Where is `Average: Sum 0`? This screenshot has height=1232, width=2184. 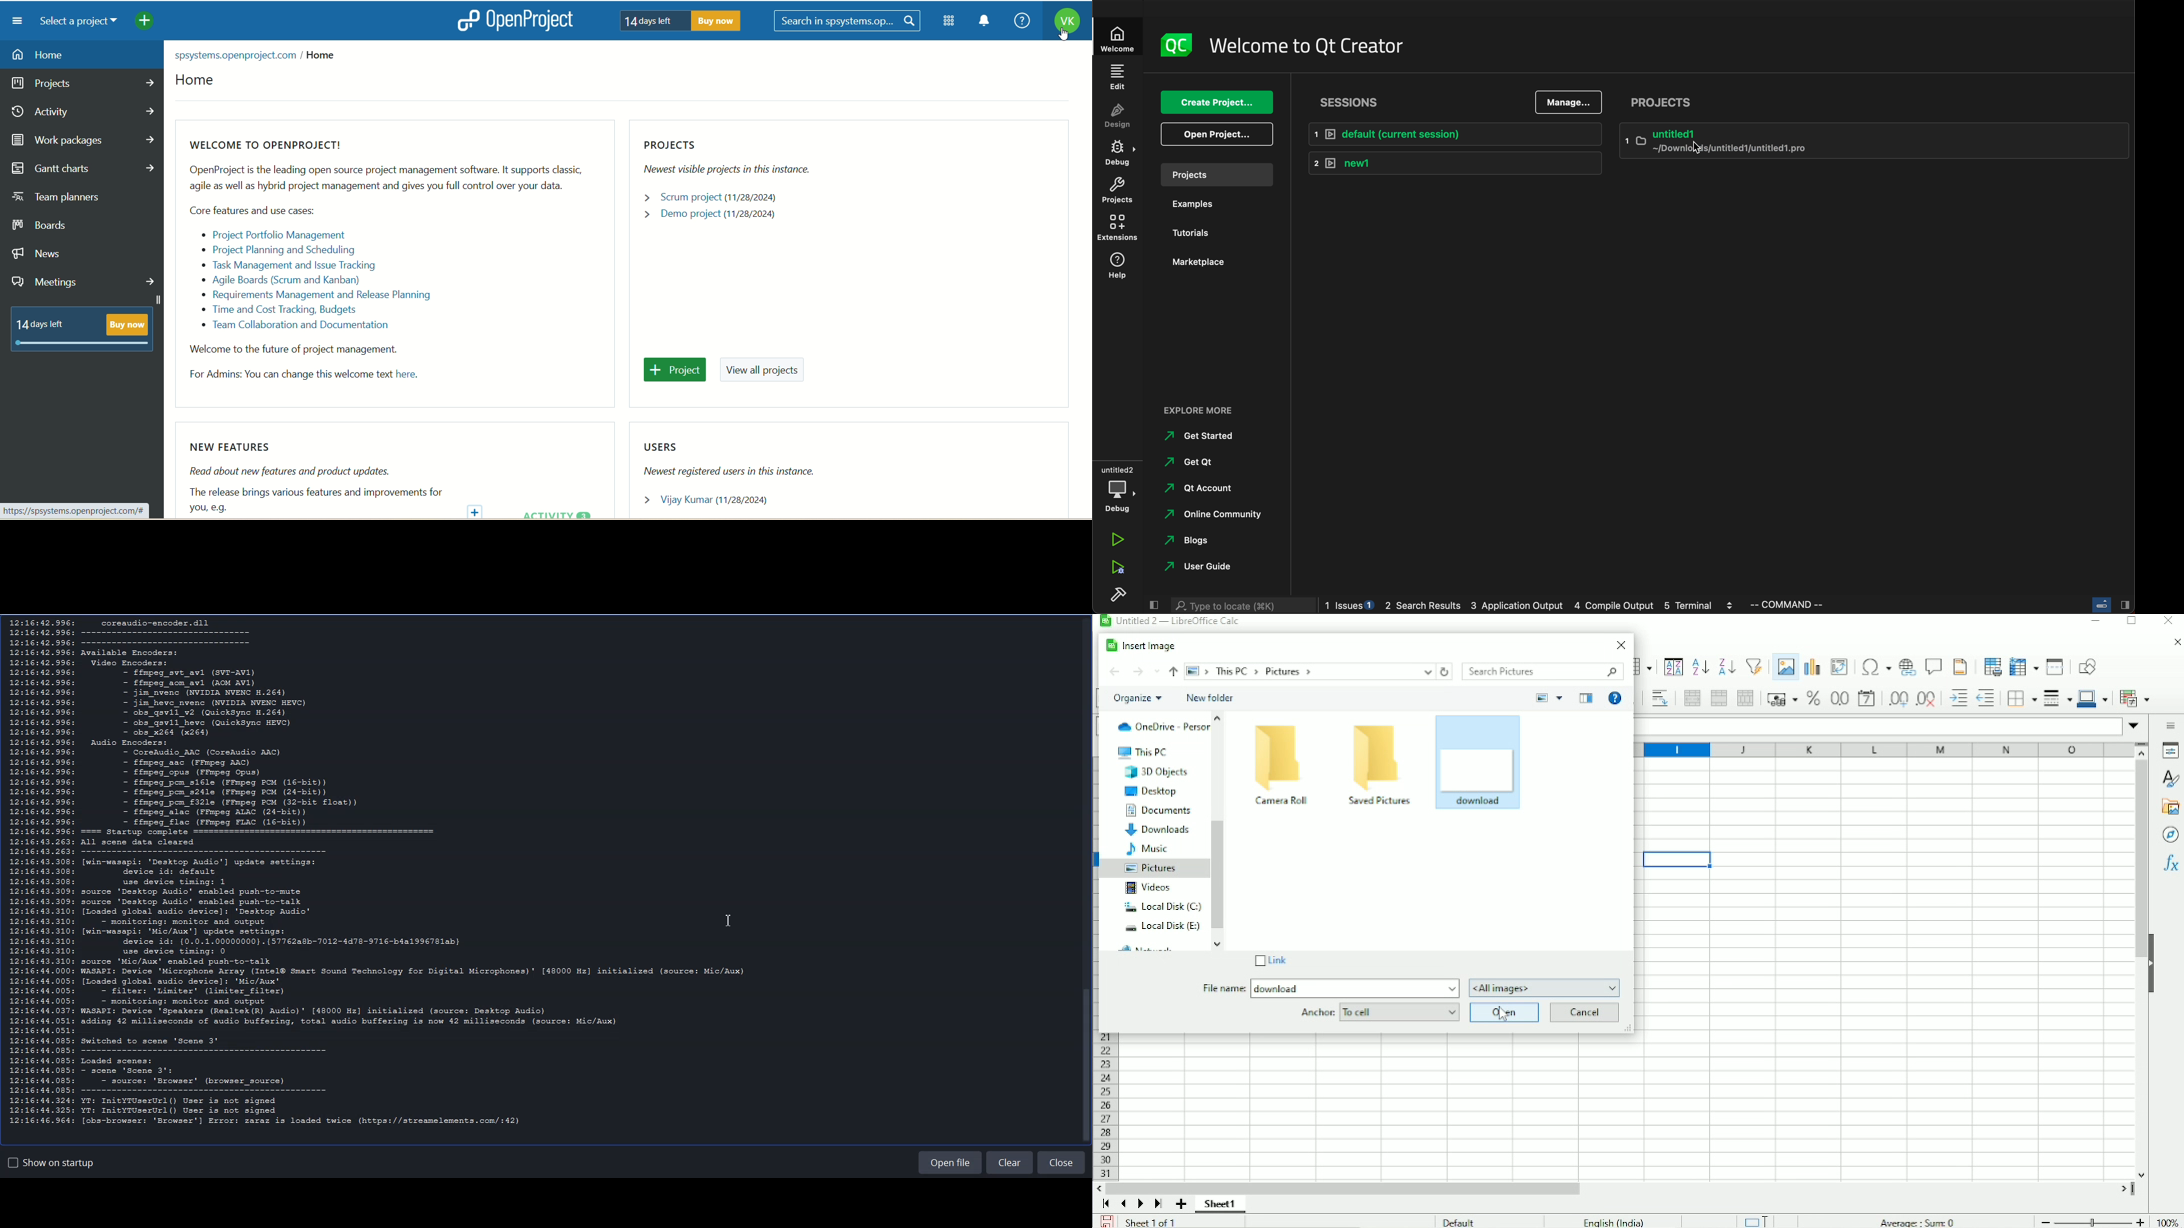 Average: Sum 0 is located at coordinates (1916, 1220).